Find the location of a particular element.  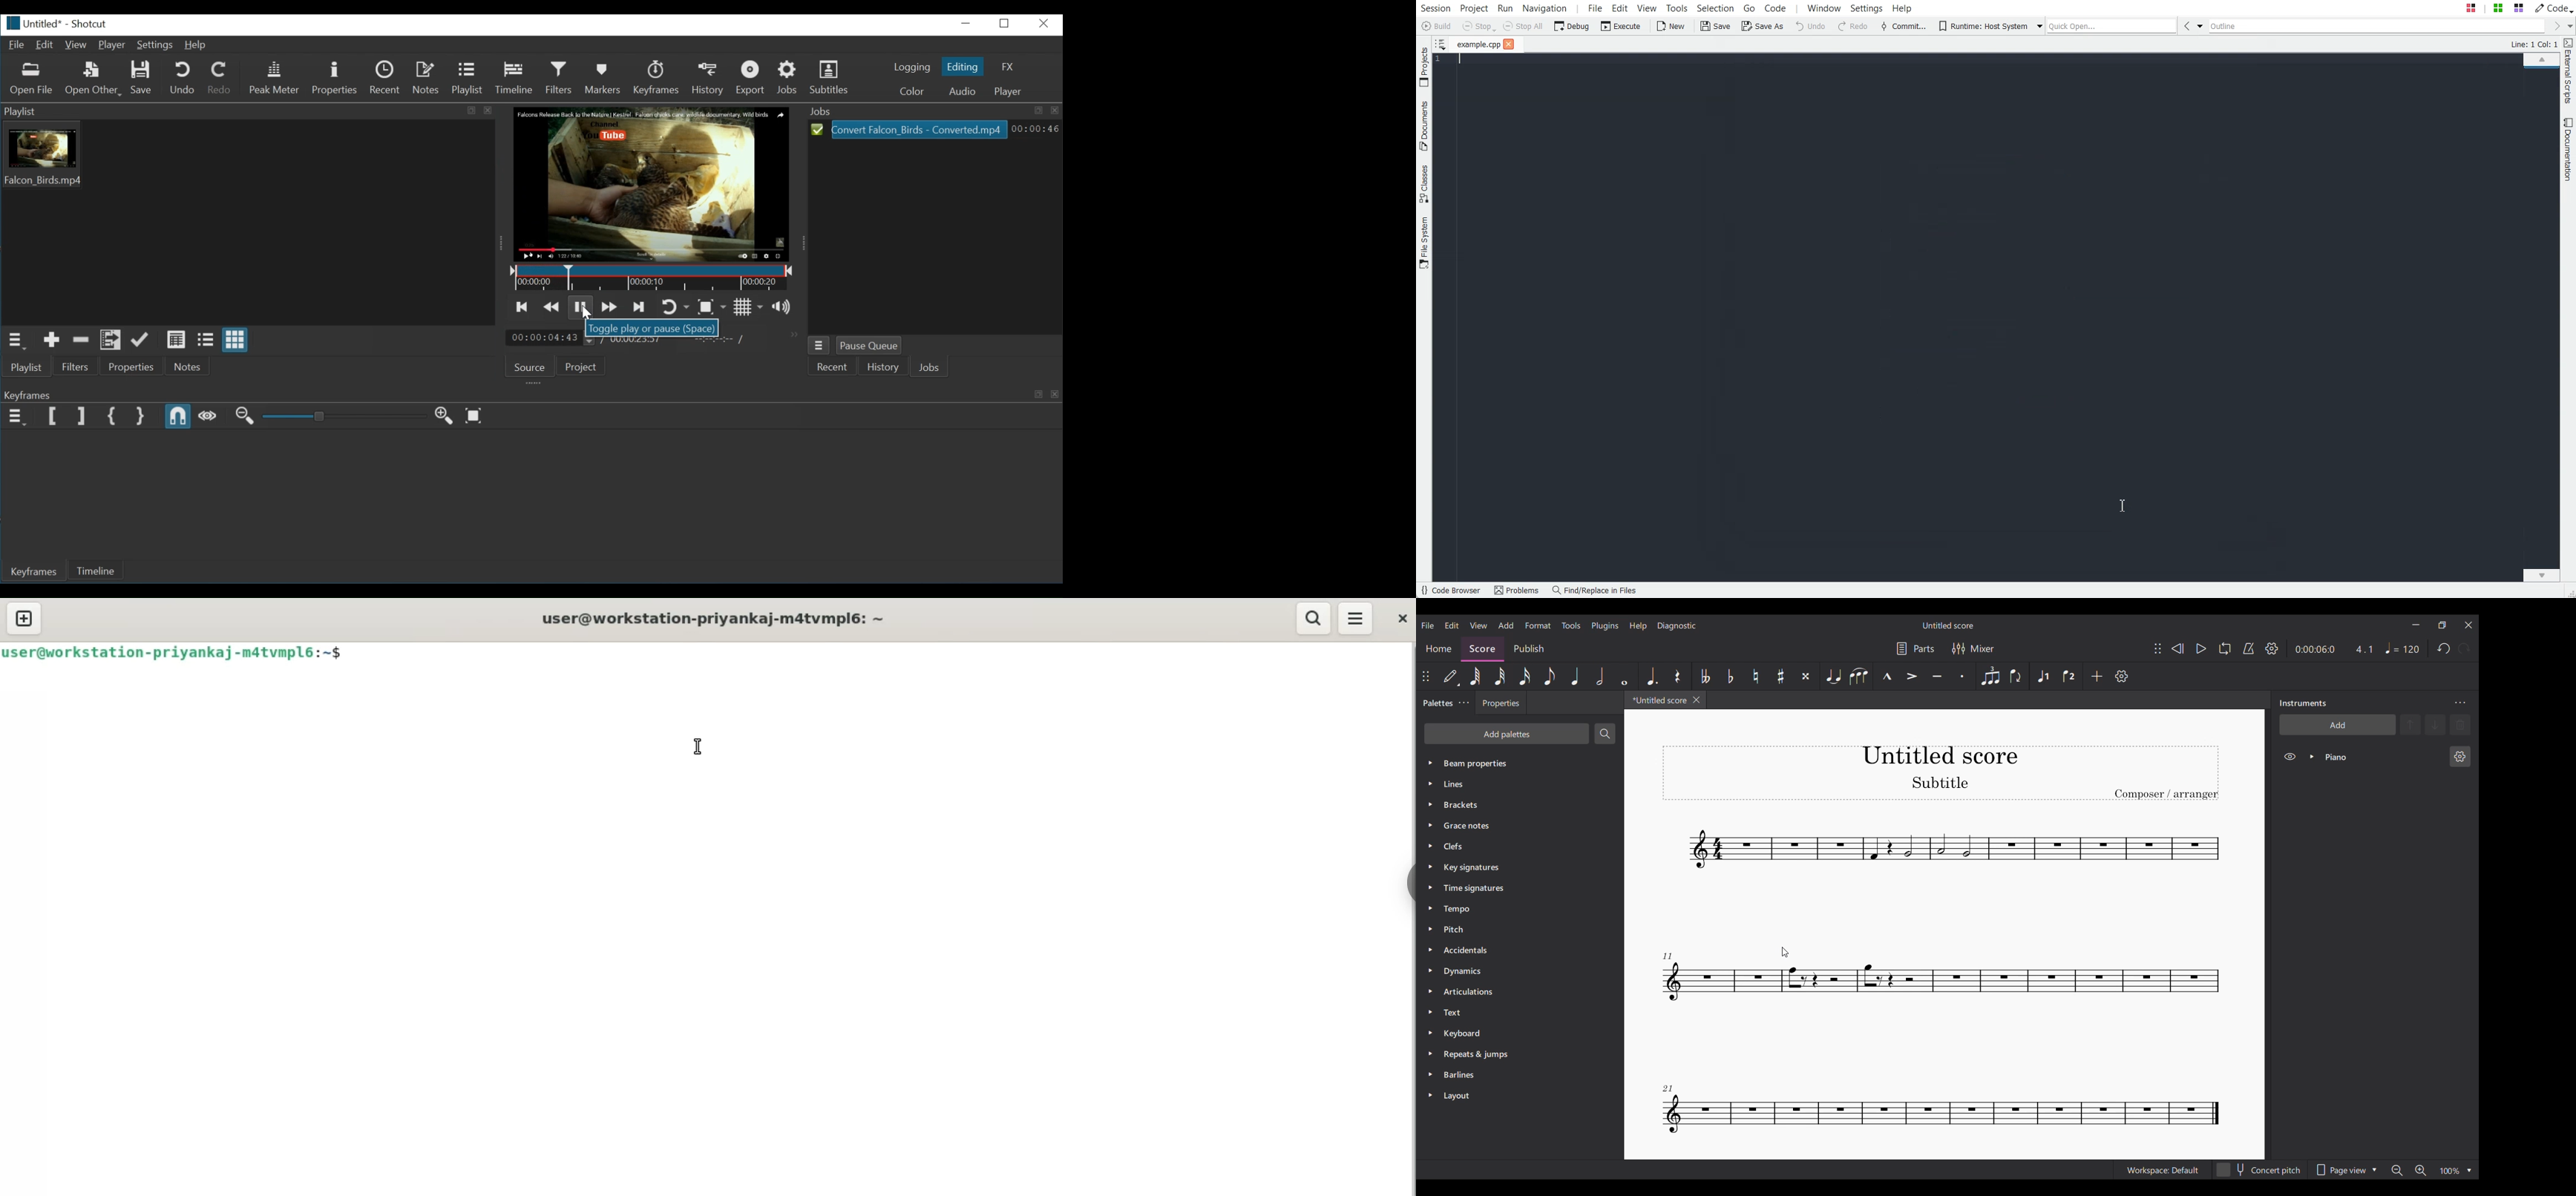

Save is located at coordinates (142, 79).